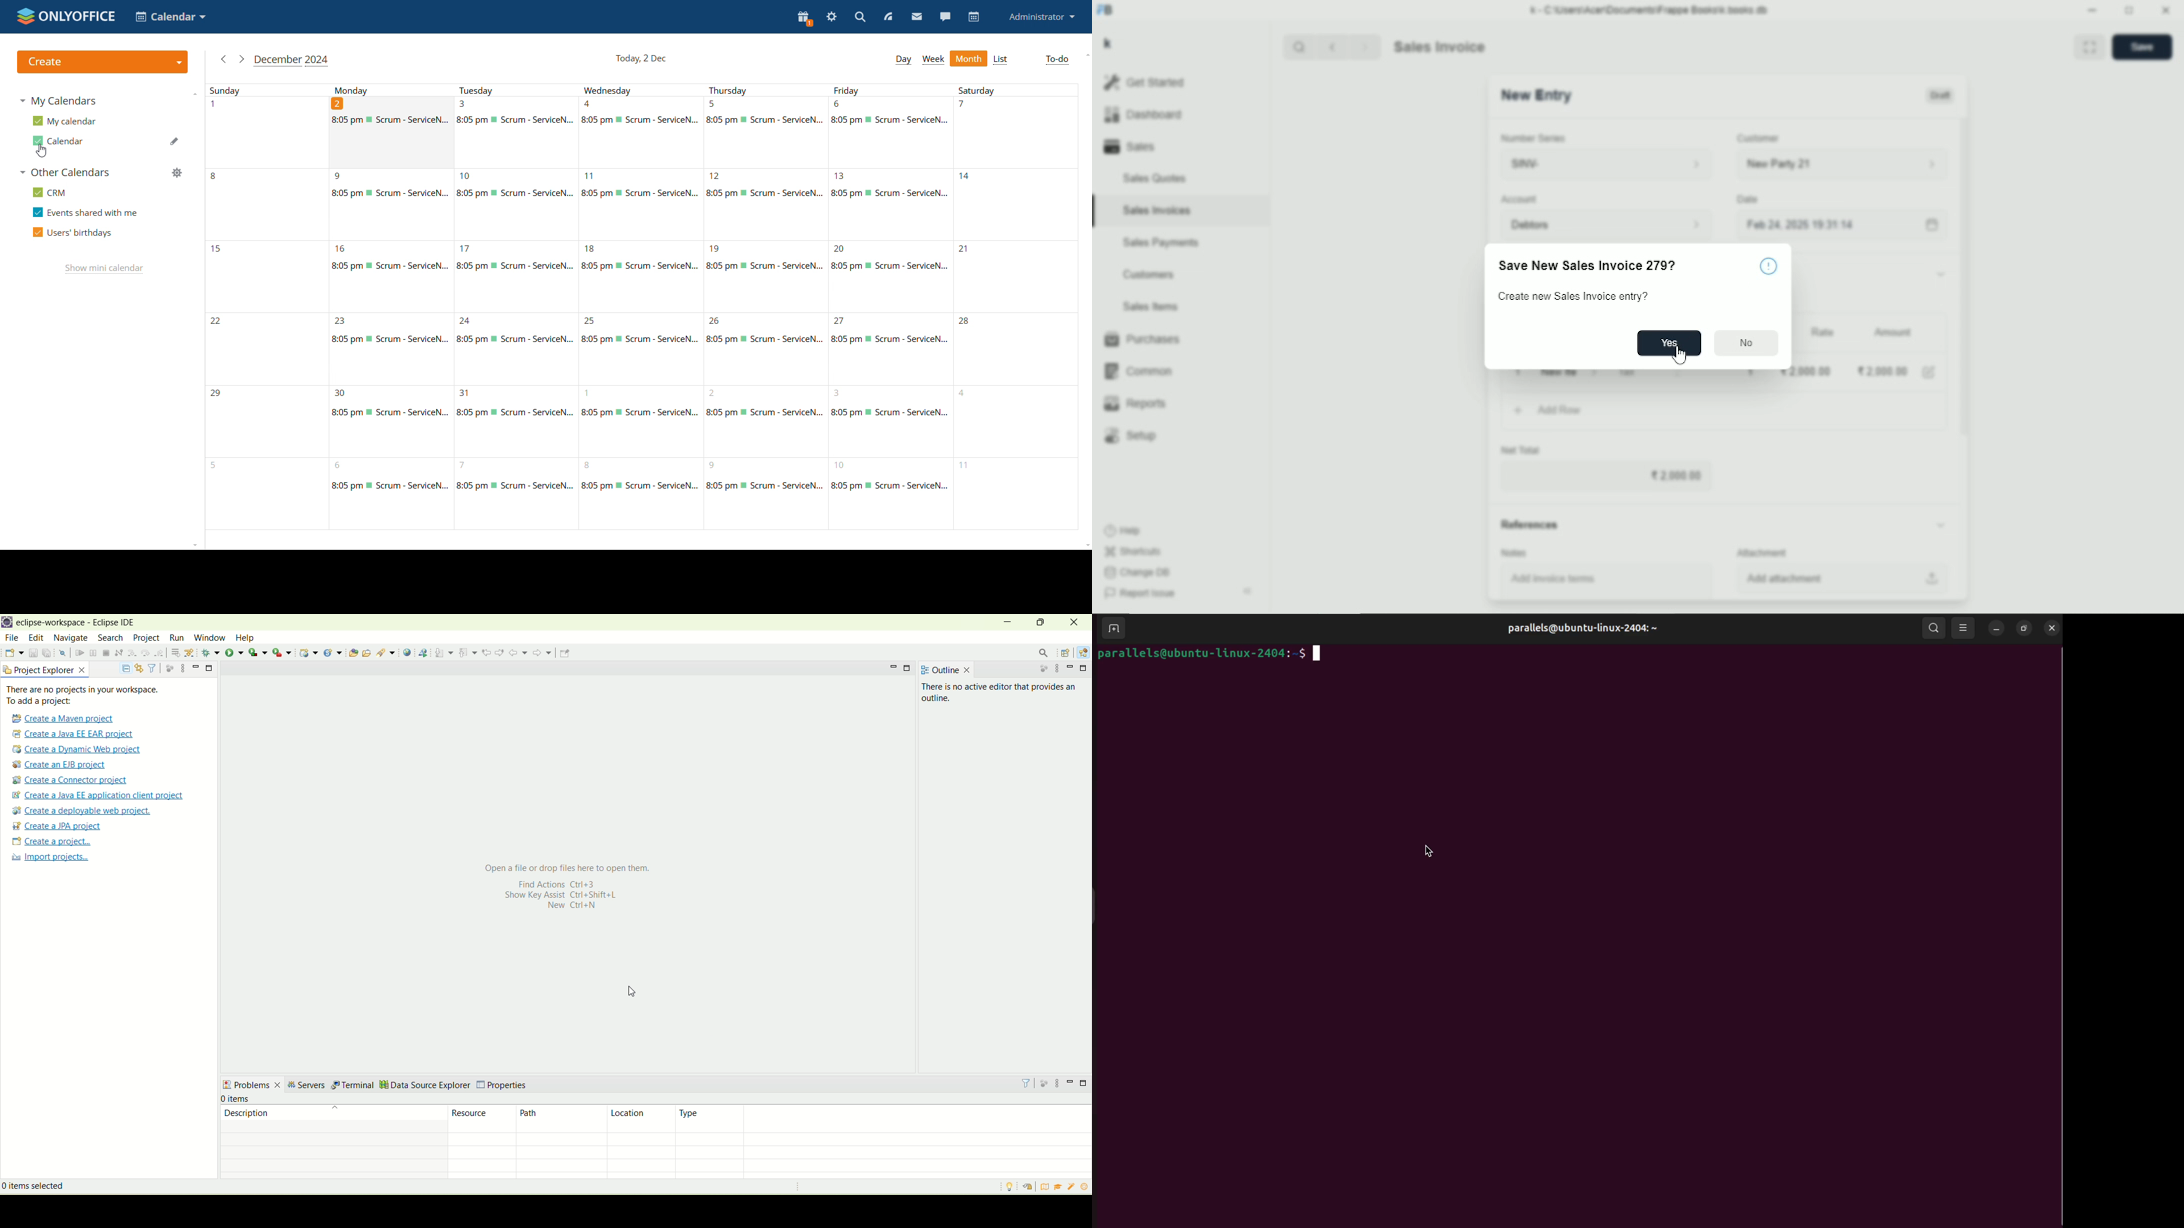  I want to click on New Ctrl+N, so click(566, 906).